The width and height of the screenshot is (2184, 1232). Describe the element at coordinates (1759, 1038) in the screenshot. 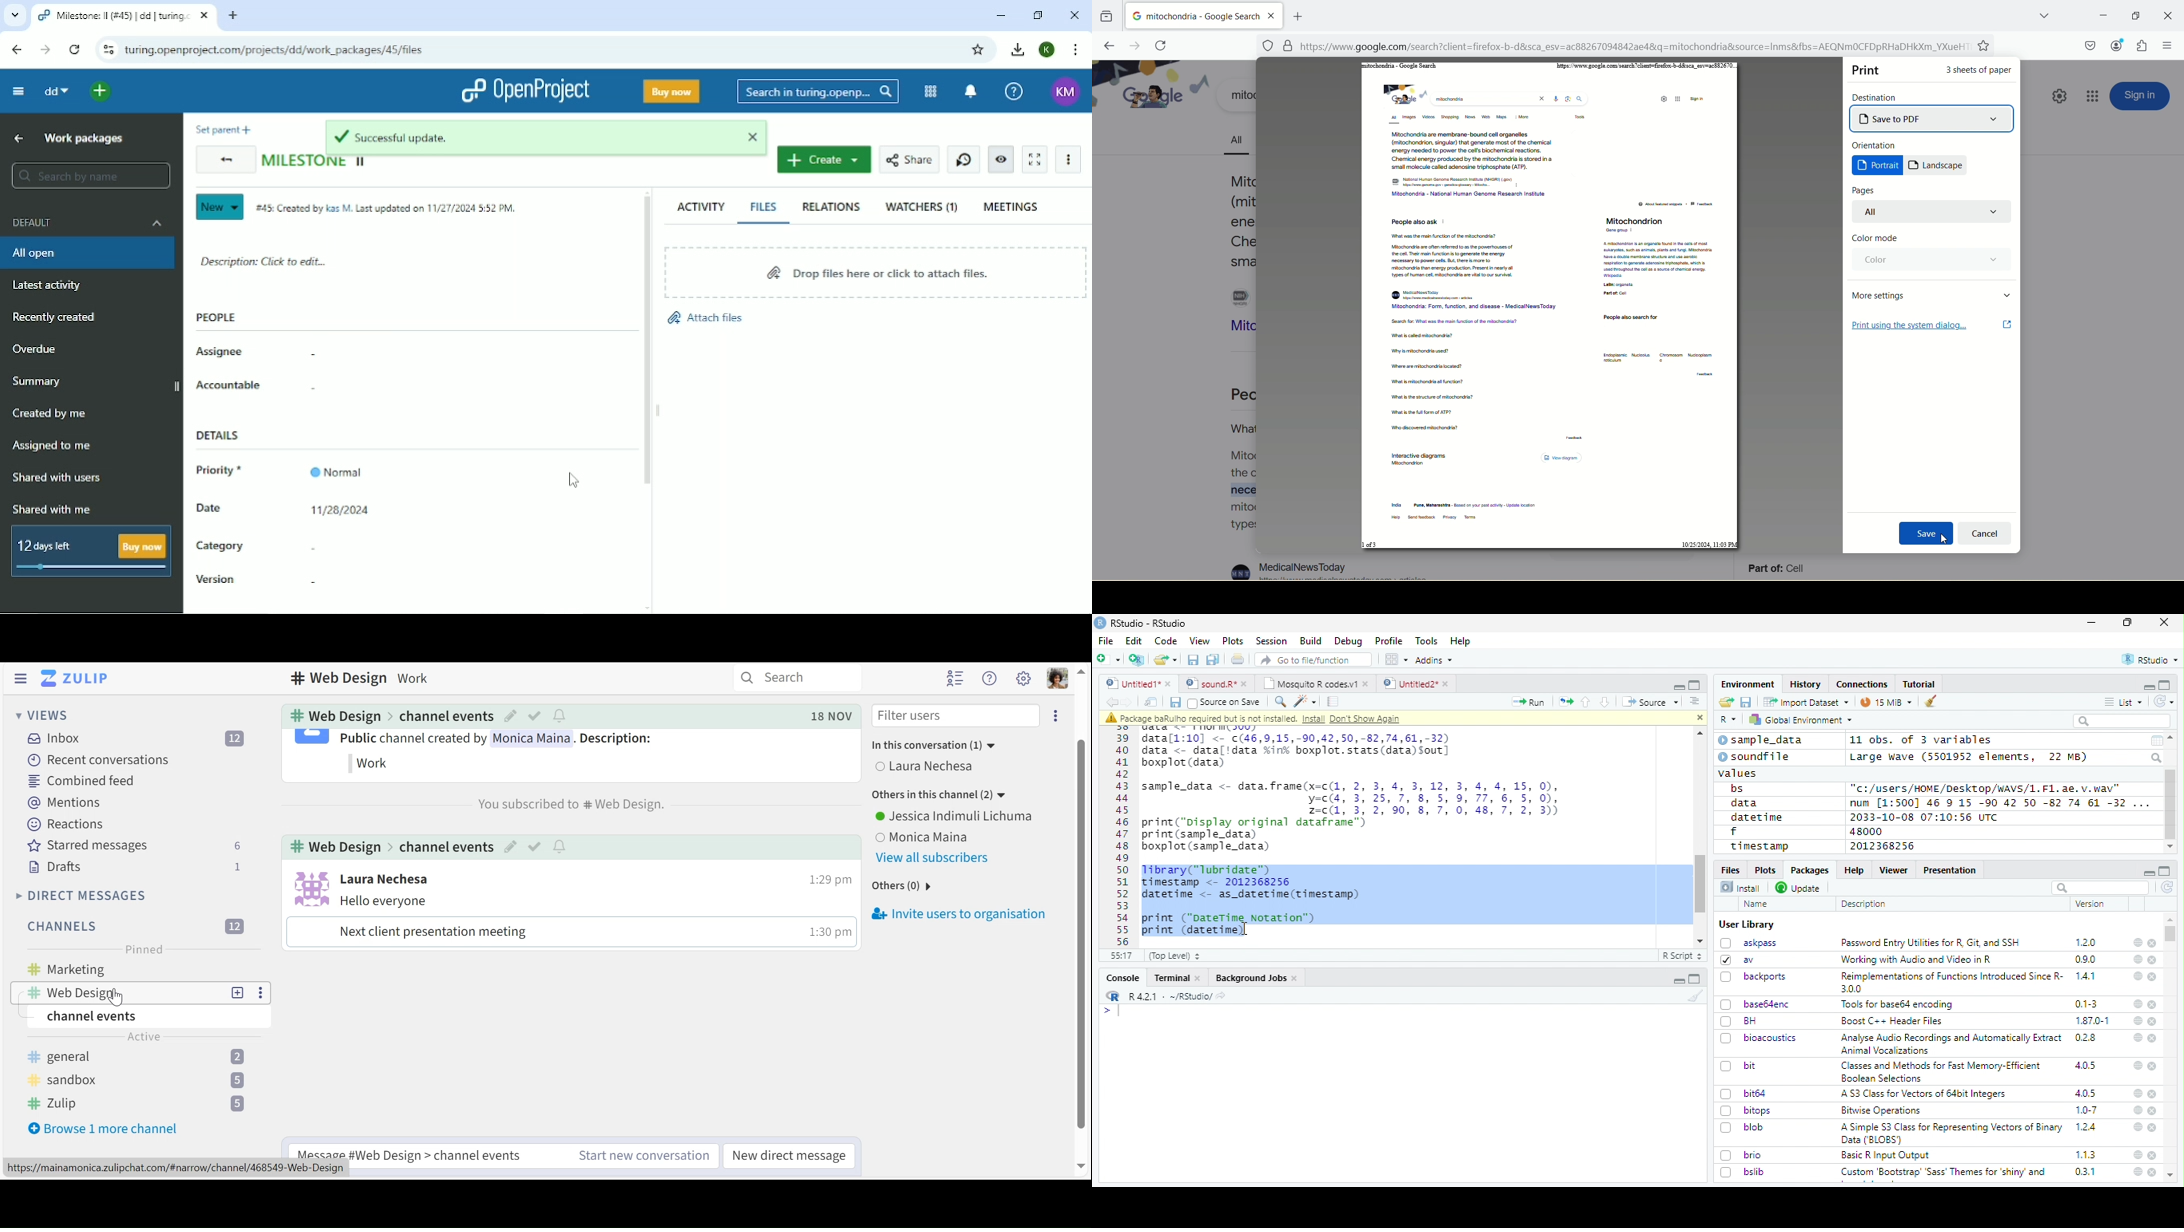

I see `bioacoustics` at that location.